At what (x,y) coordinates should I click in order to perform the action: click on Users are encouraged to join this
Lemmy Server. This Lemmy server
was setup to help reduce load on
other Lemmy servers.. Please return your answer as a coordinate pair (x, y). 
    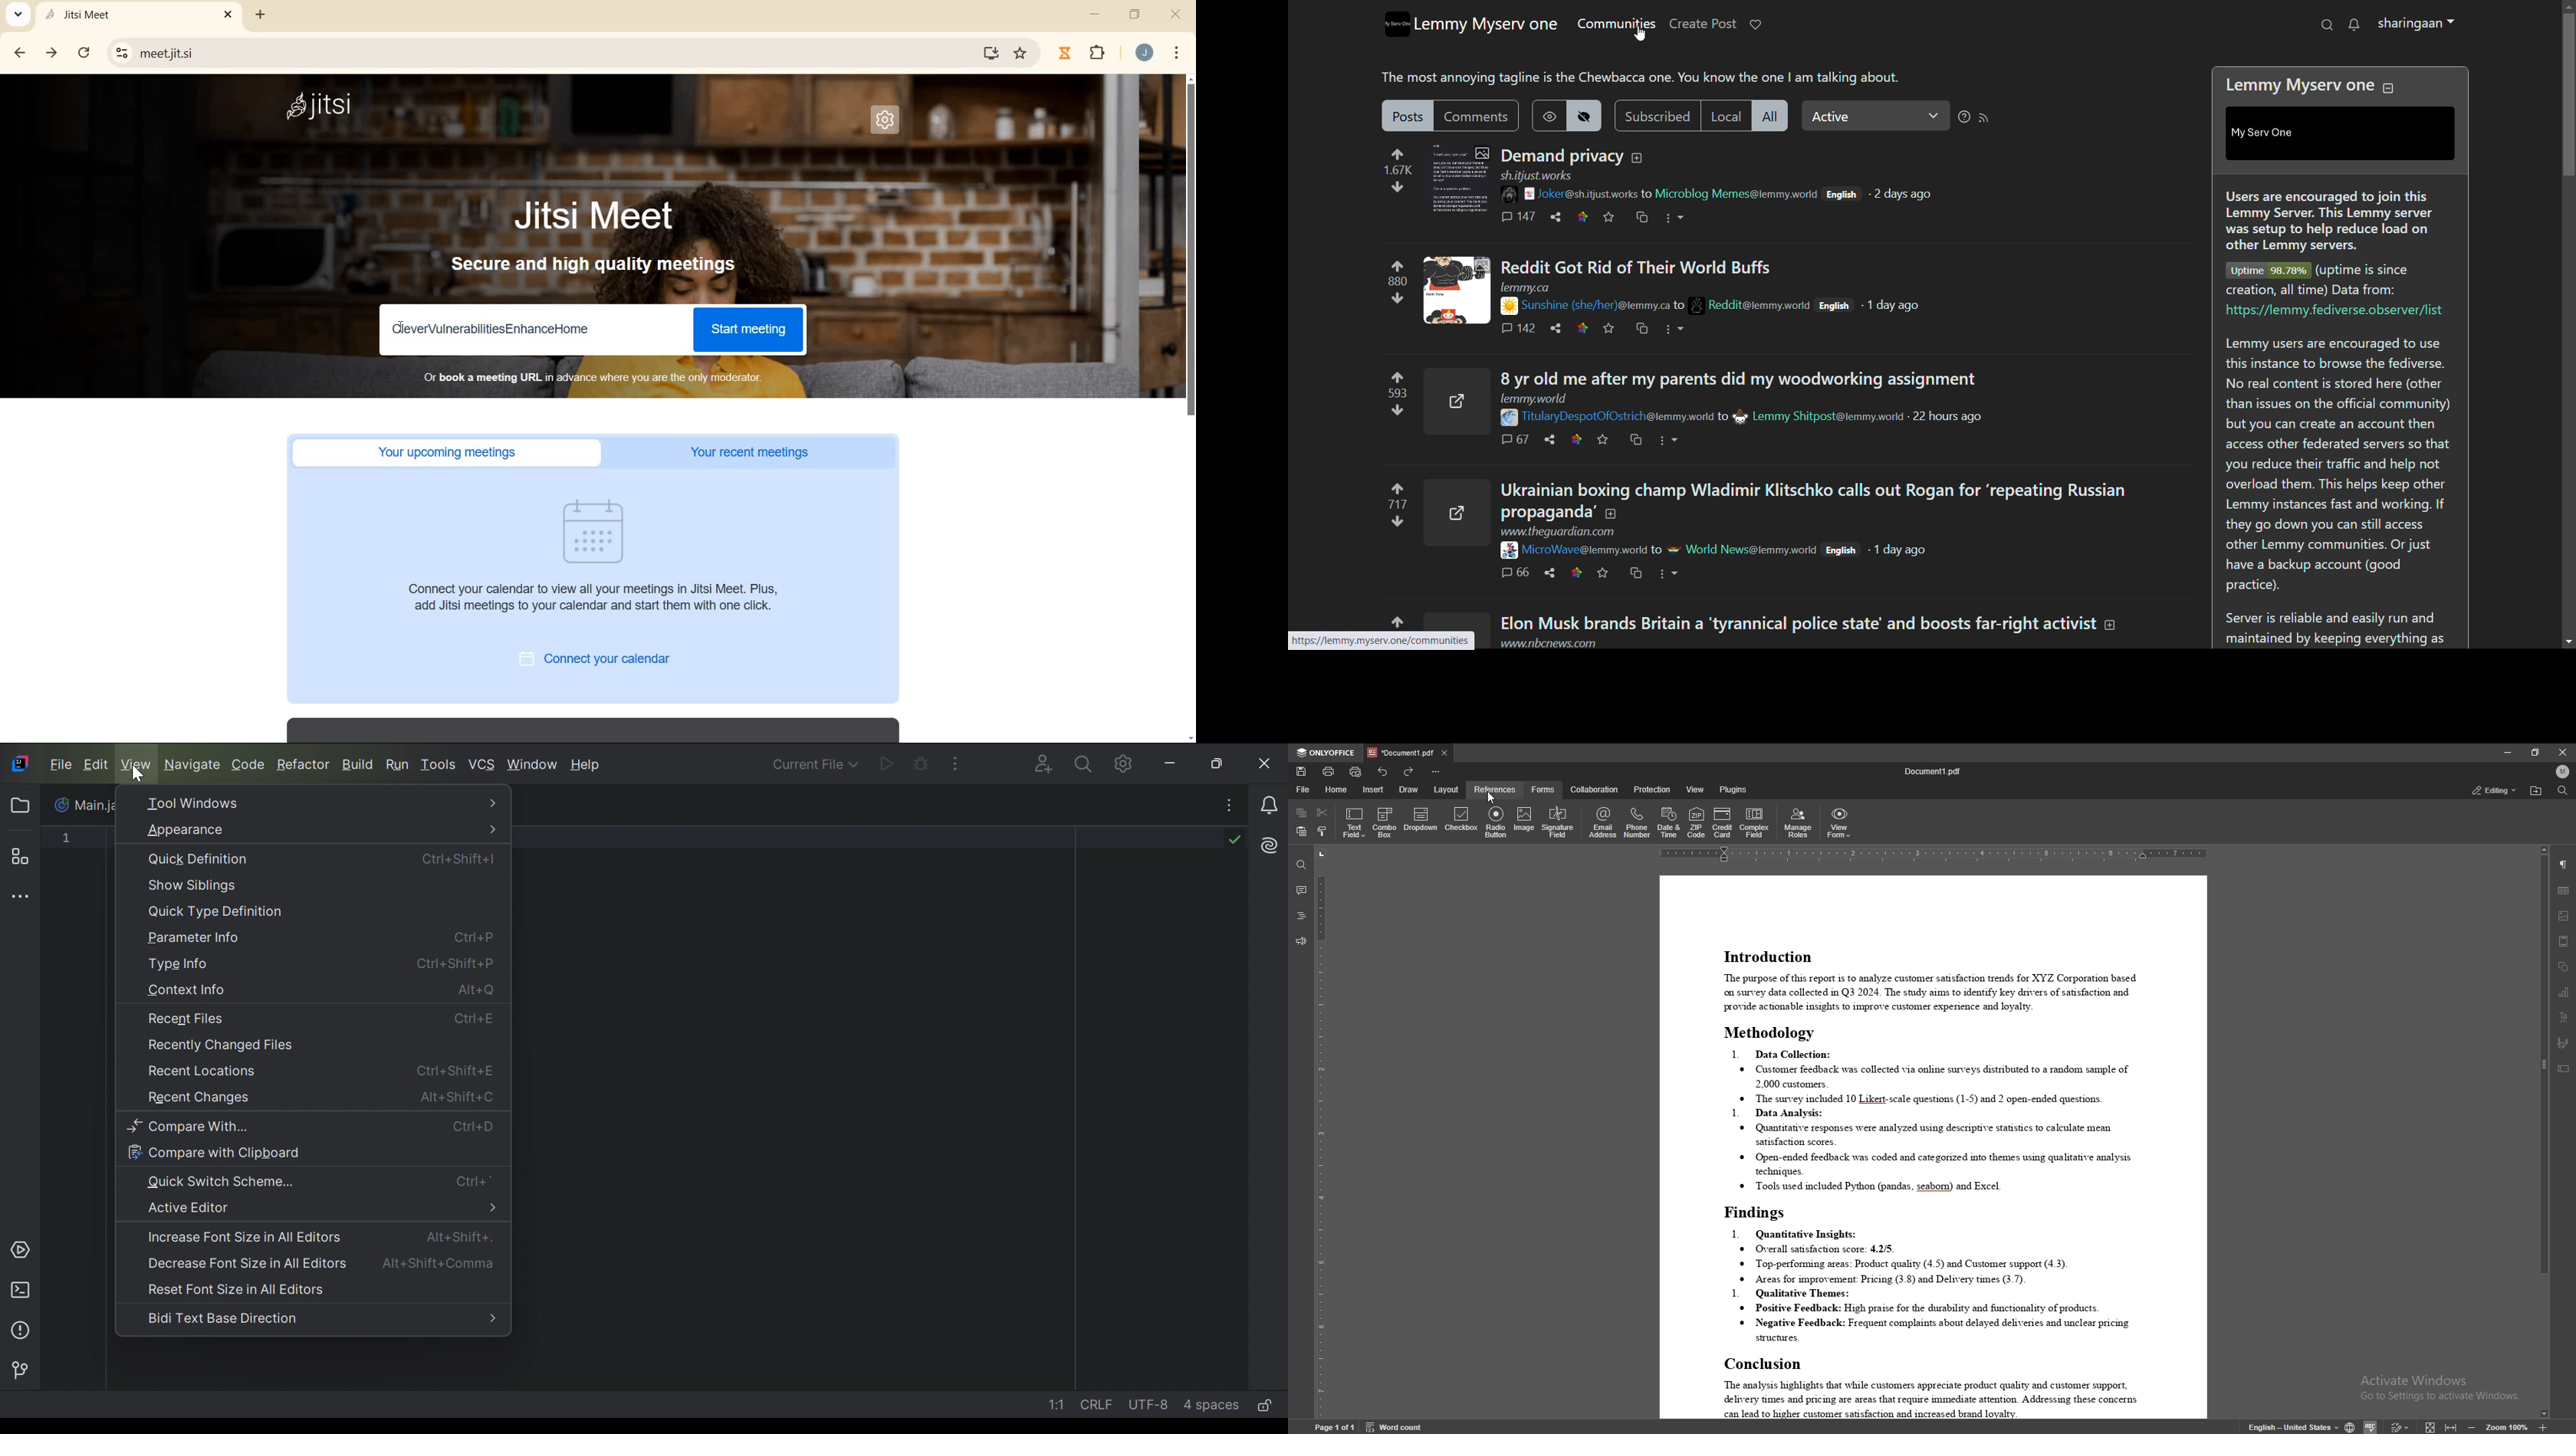
    Looking at the image, I should click on (2327, 219).